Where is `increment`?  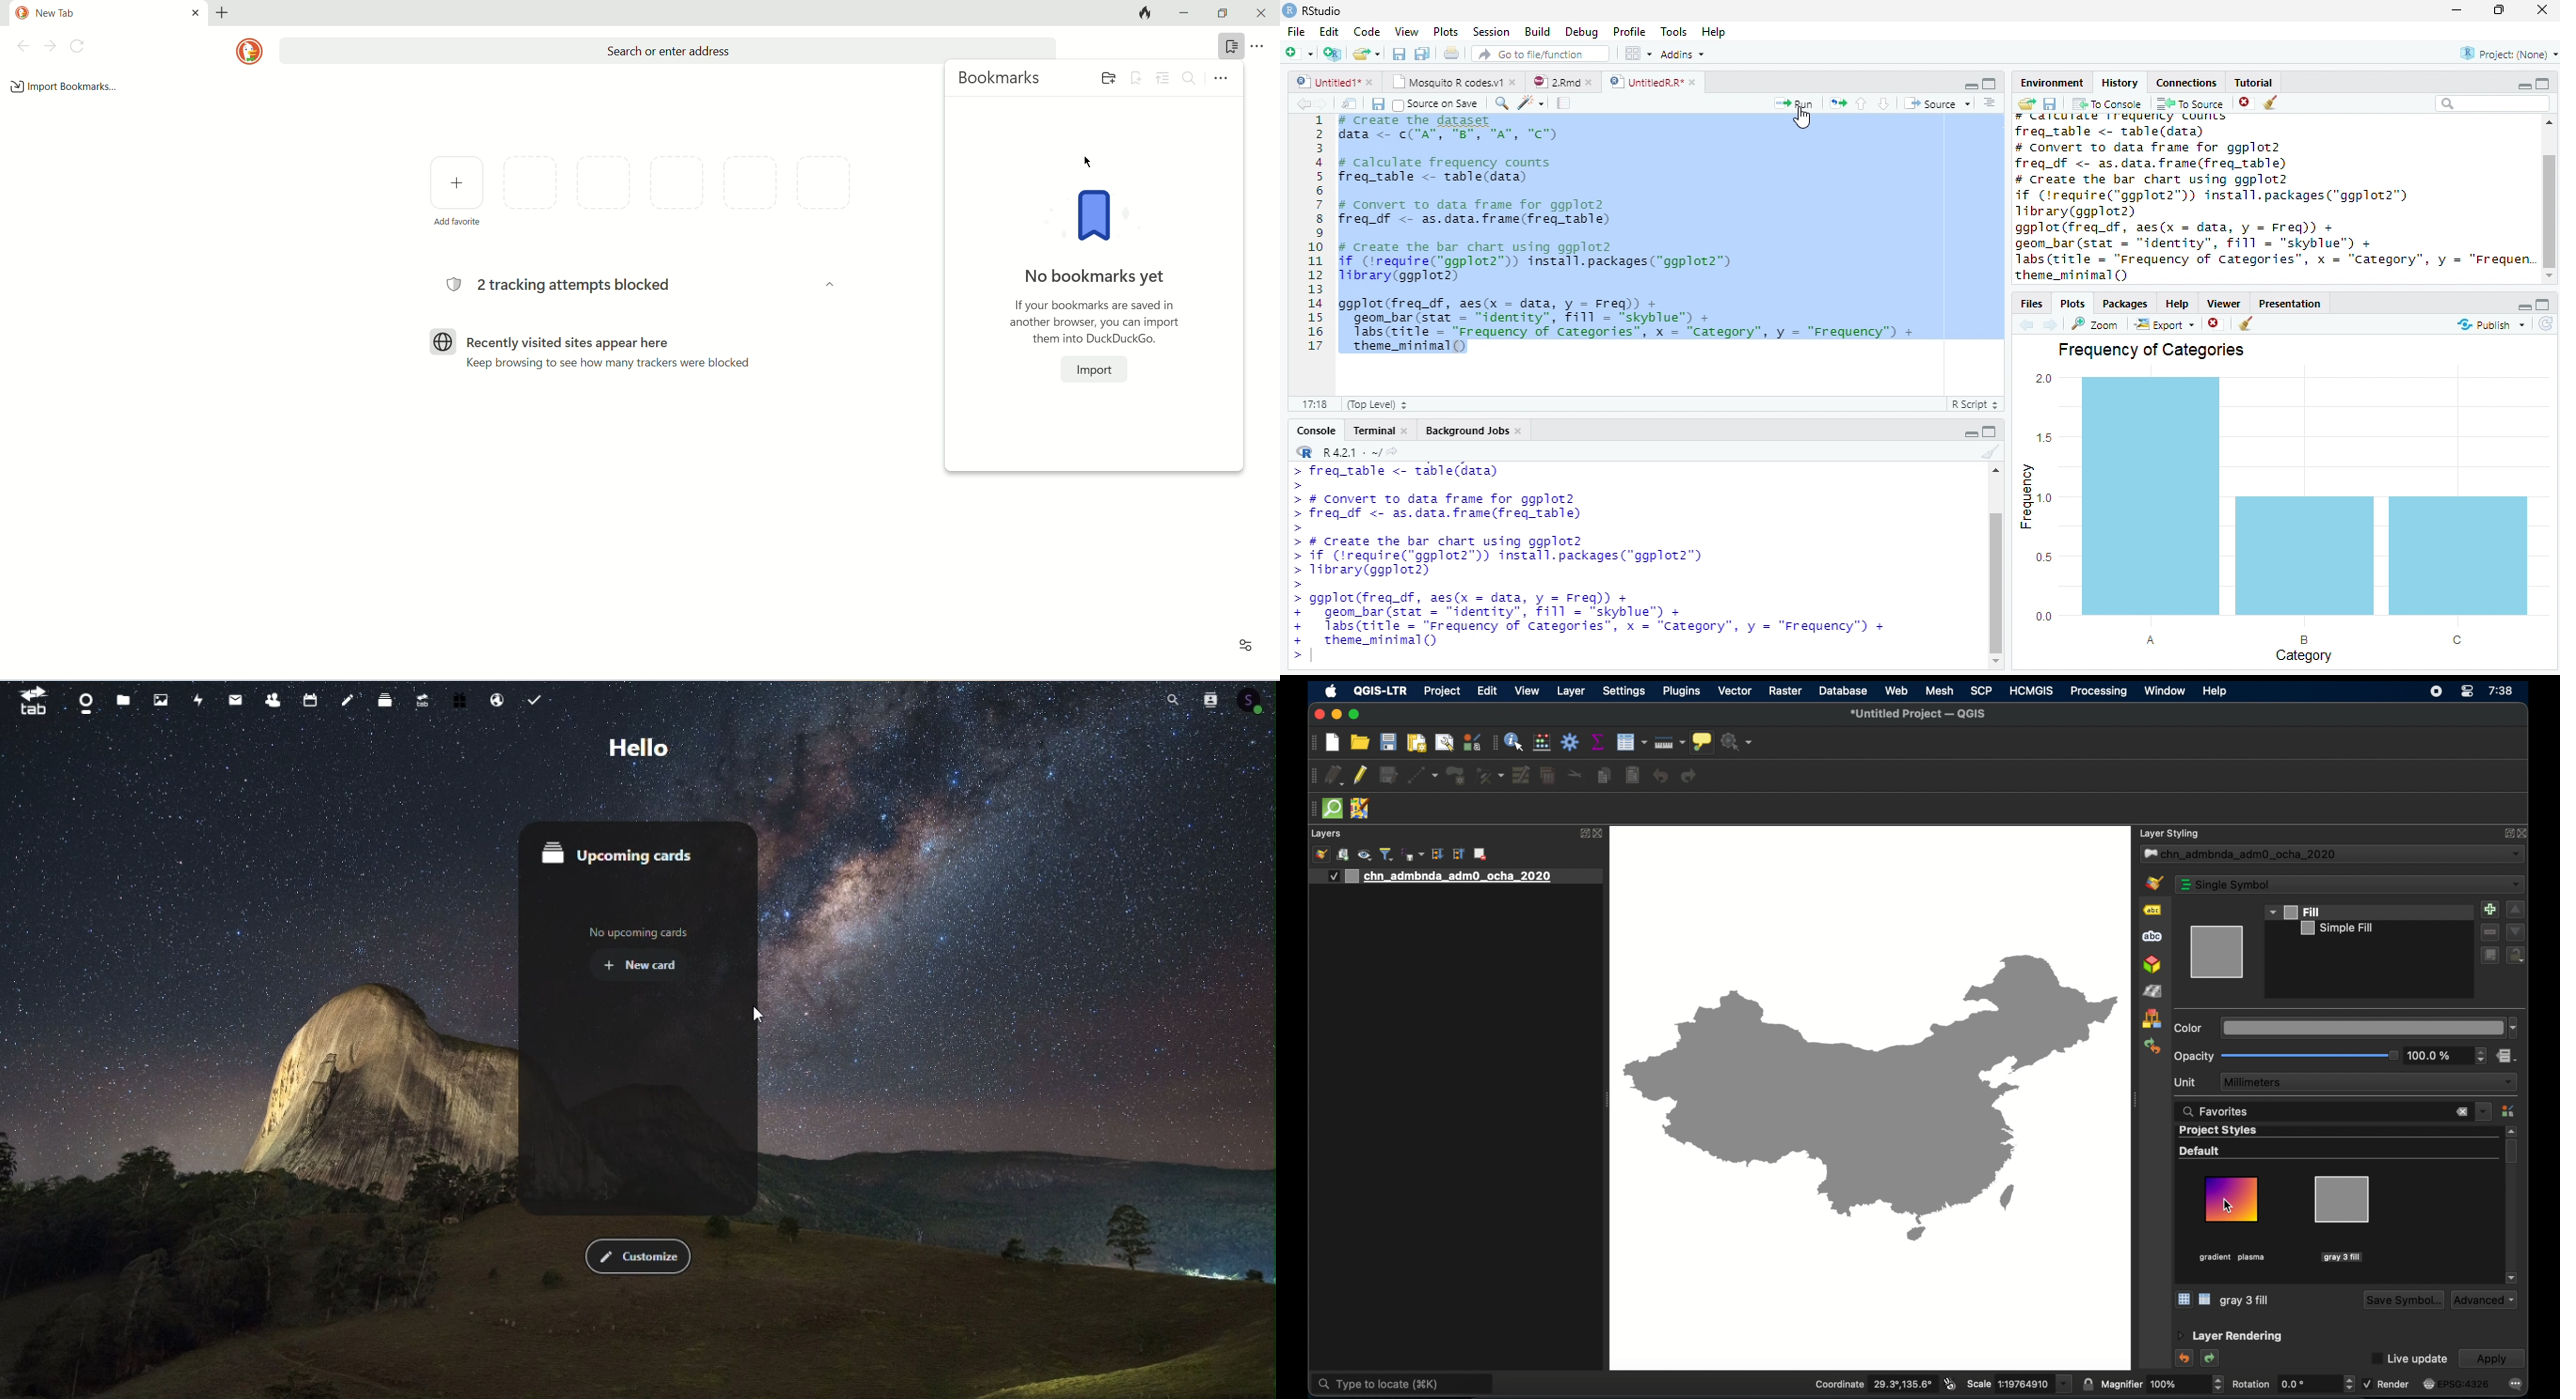
increment is located at coordinates (2516, 910).